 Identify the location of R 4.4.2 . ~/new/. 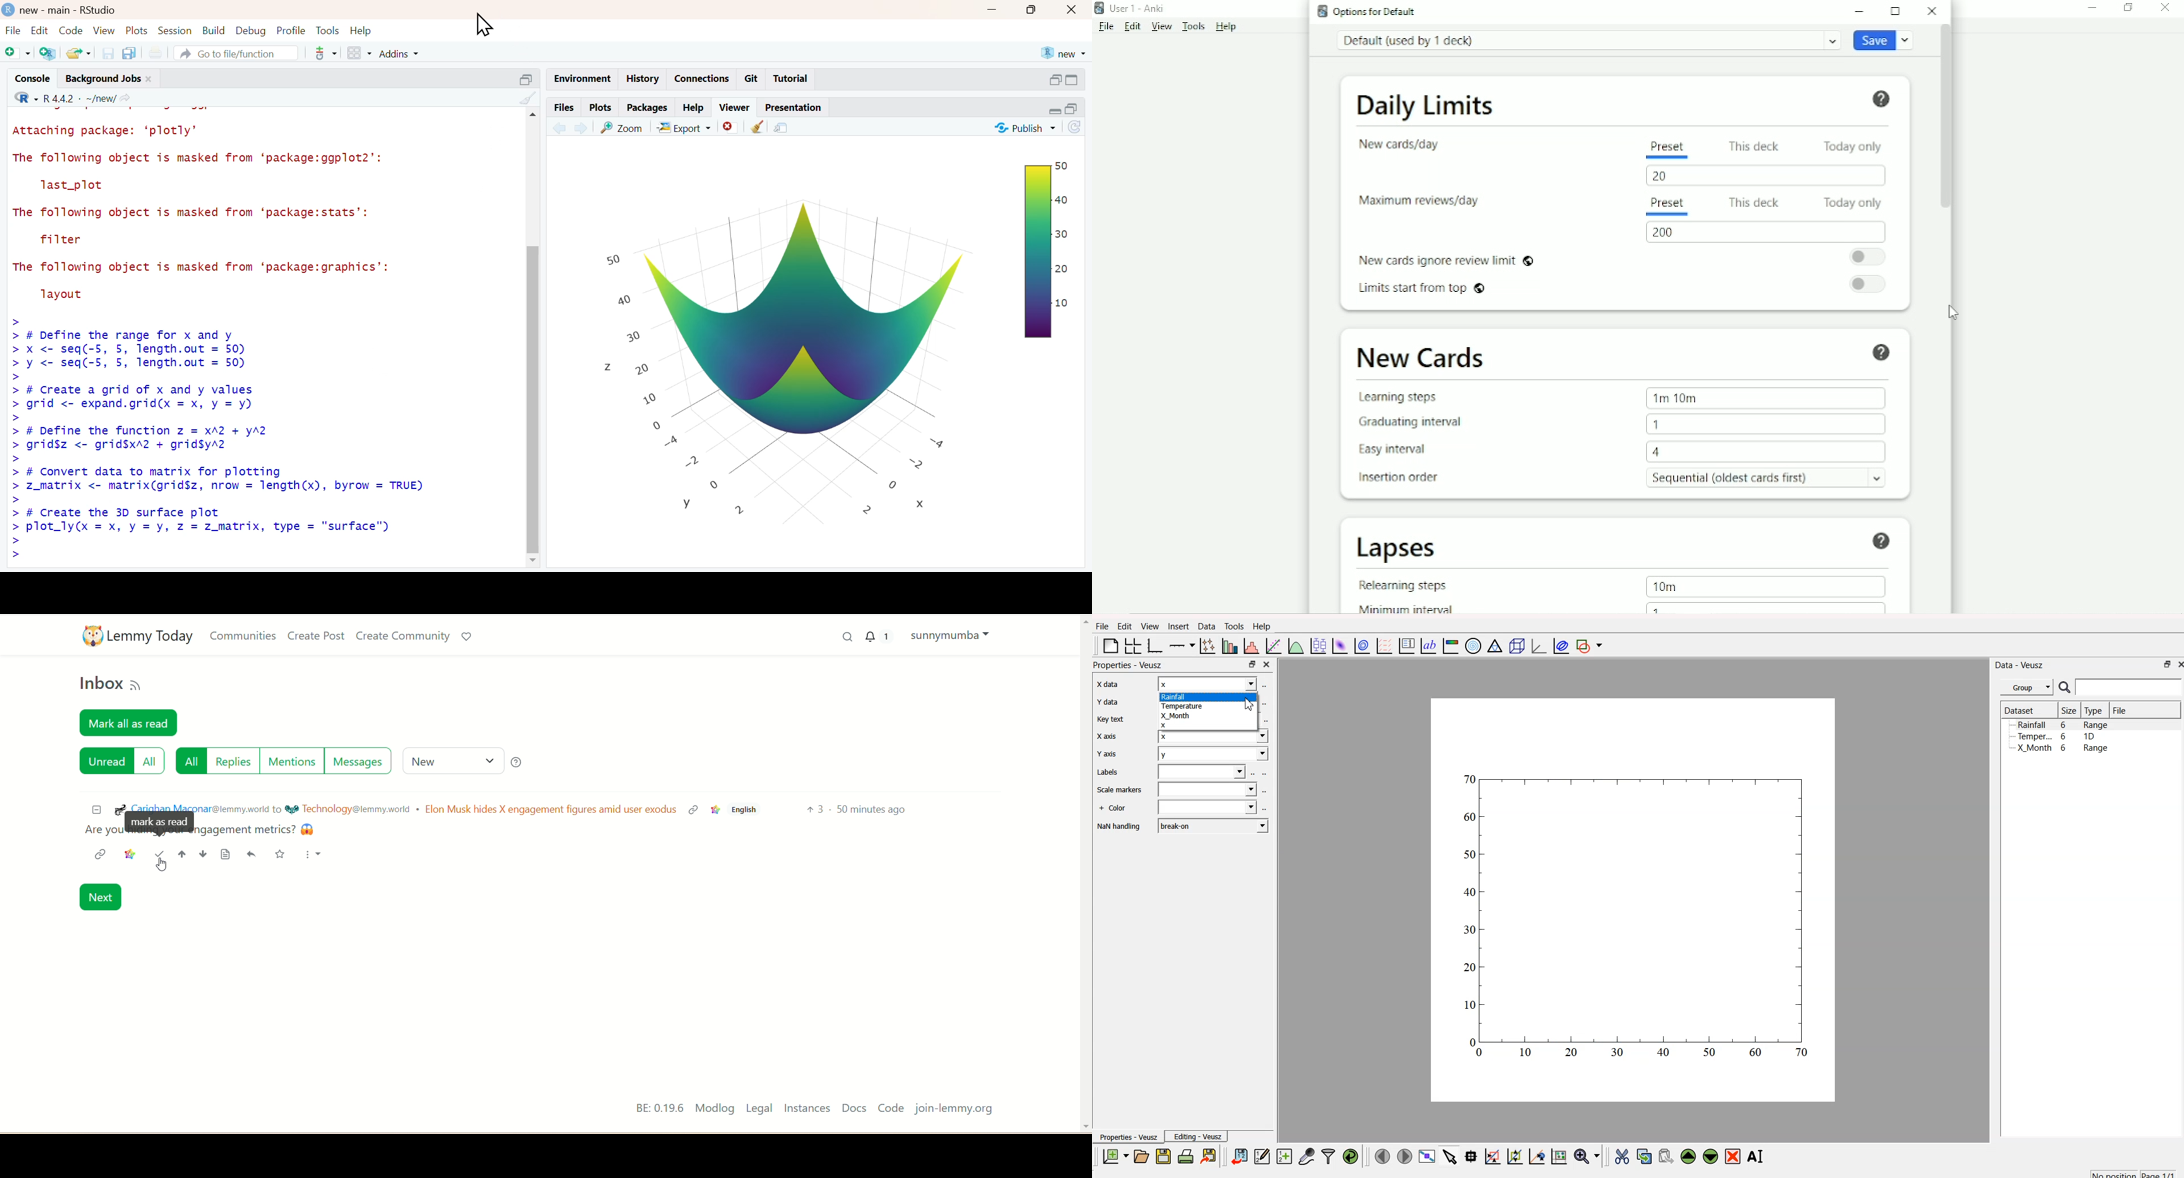
(80, 97).